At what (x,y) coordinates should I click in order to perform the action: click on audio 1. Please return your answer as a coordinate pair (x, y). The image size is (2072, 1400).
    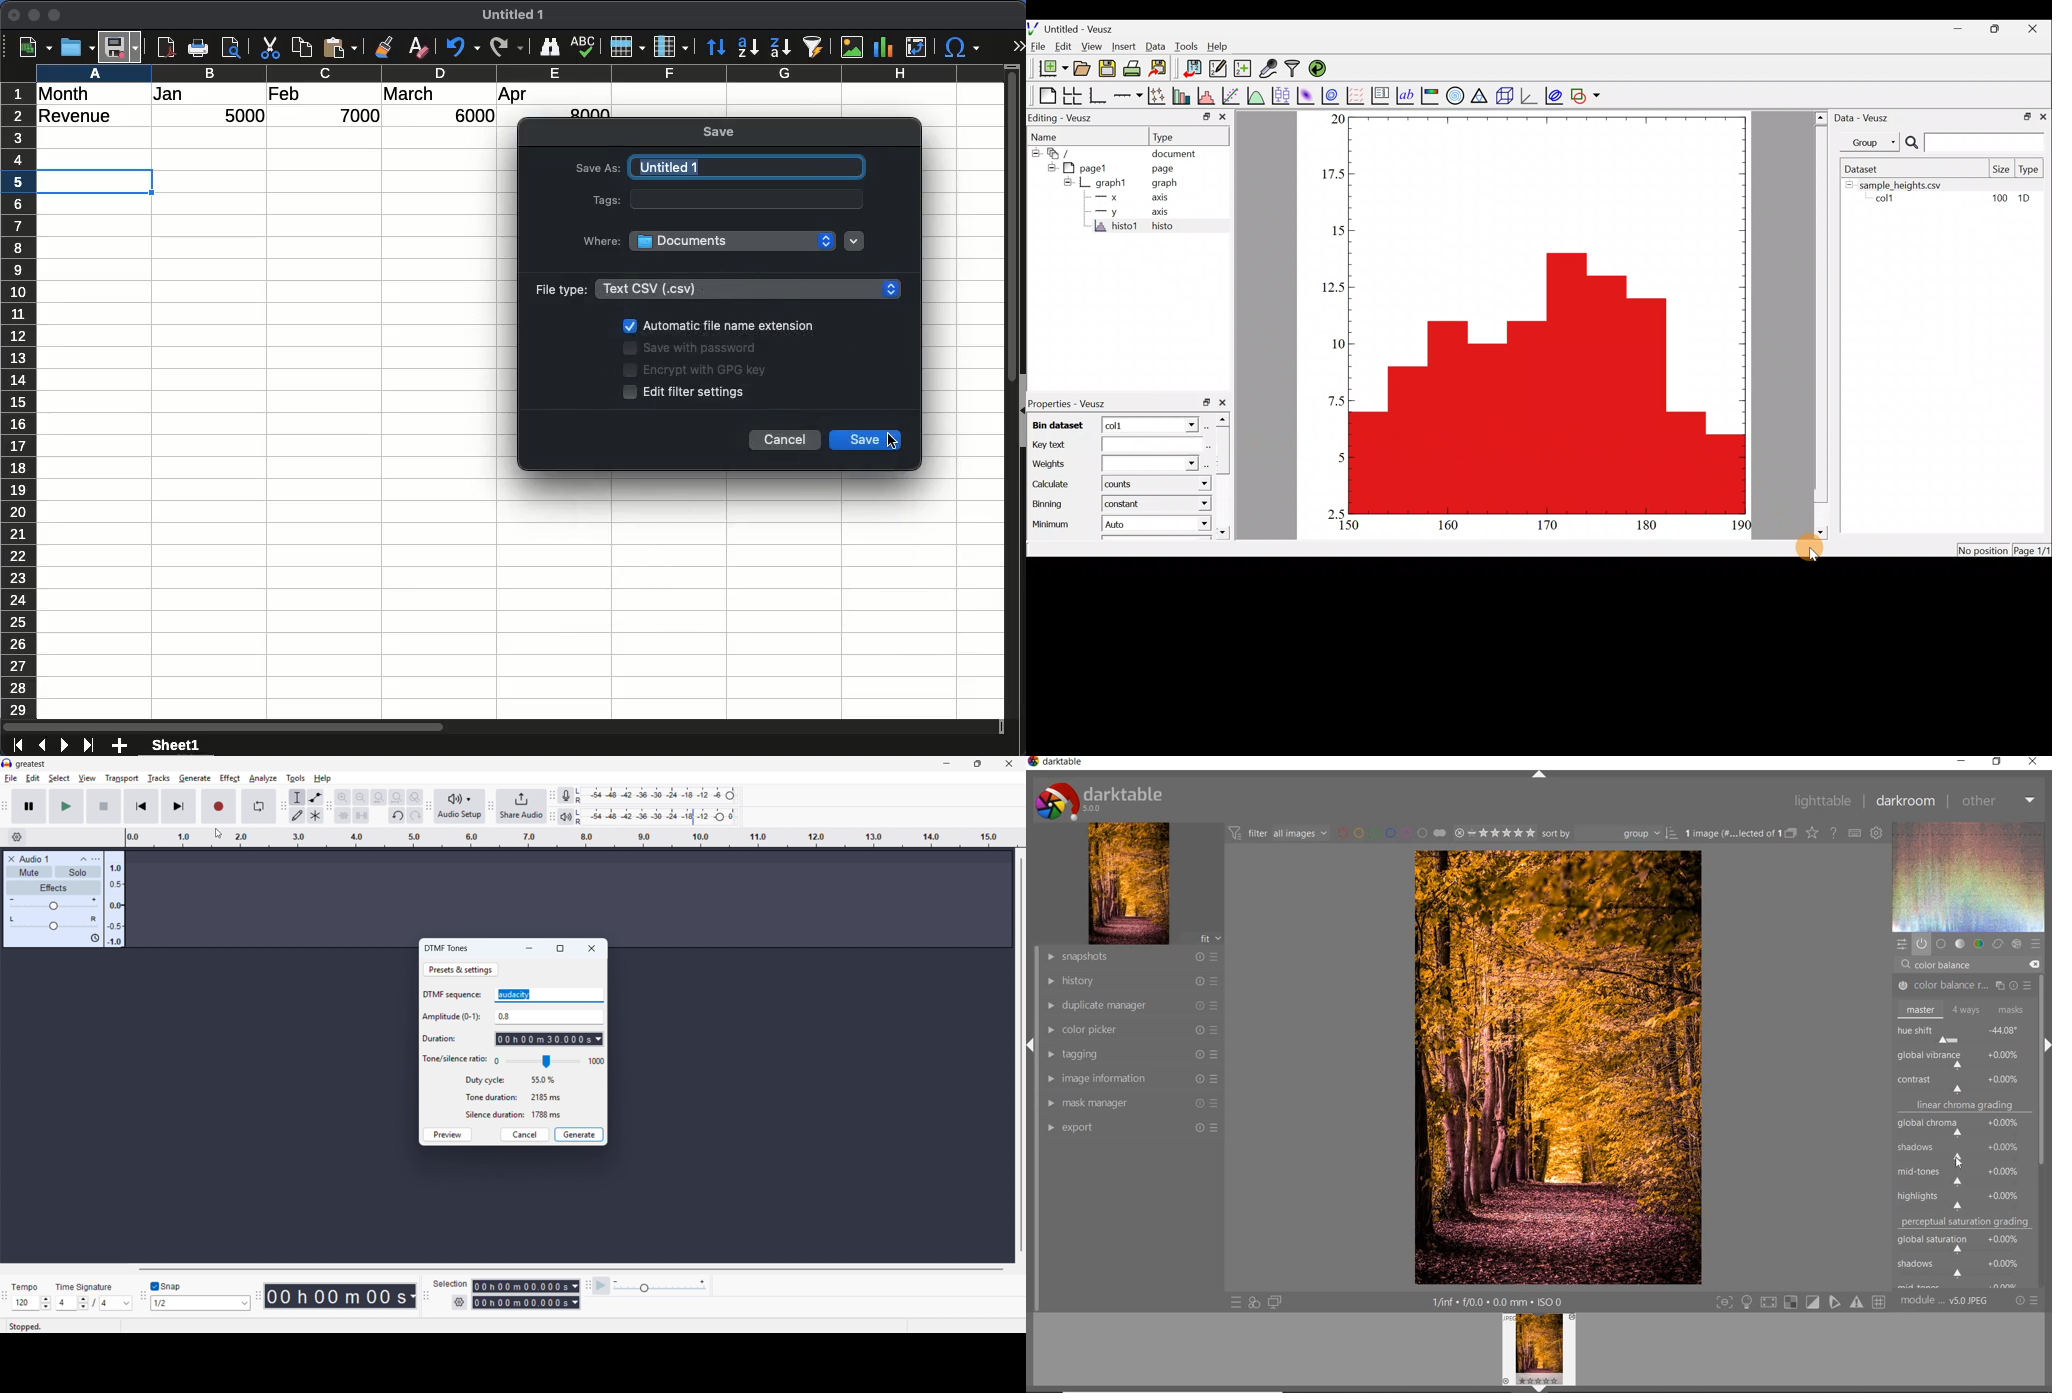
    Looking at the image, I should click on (35, 859).